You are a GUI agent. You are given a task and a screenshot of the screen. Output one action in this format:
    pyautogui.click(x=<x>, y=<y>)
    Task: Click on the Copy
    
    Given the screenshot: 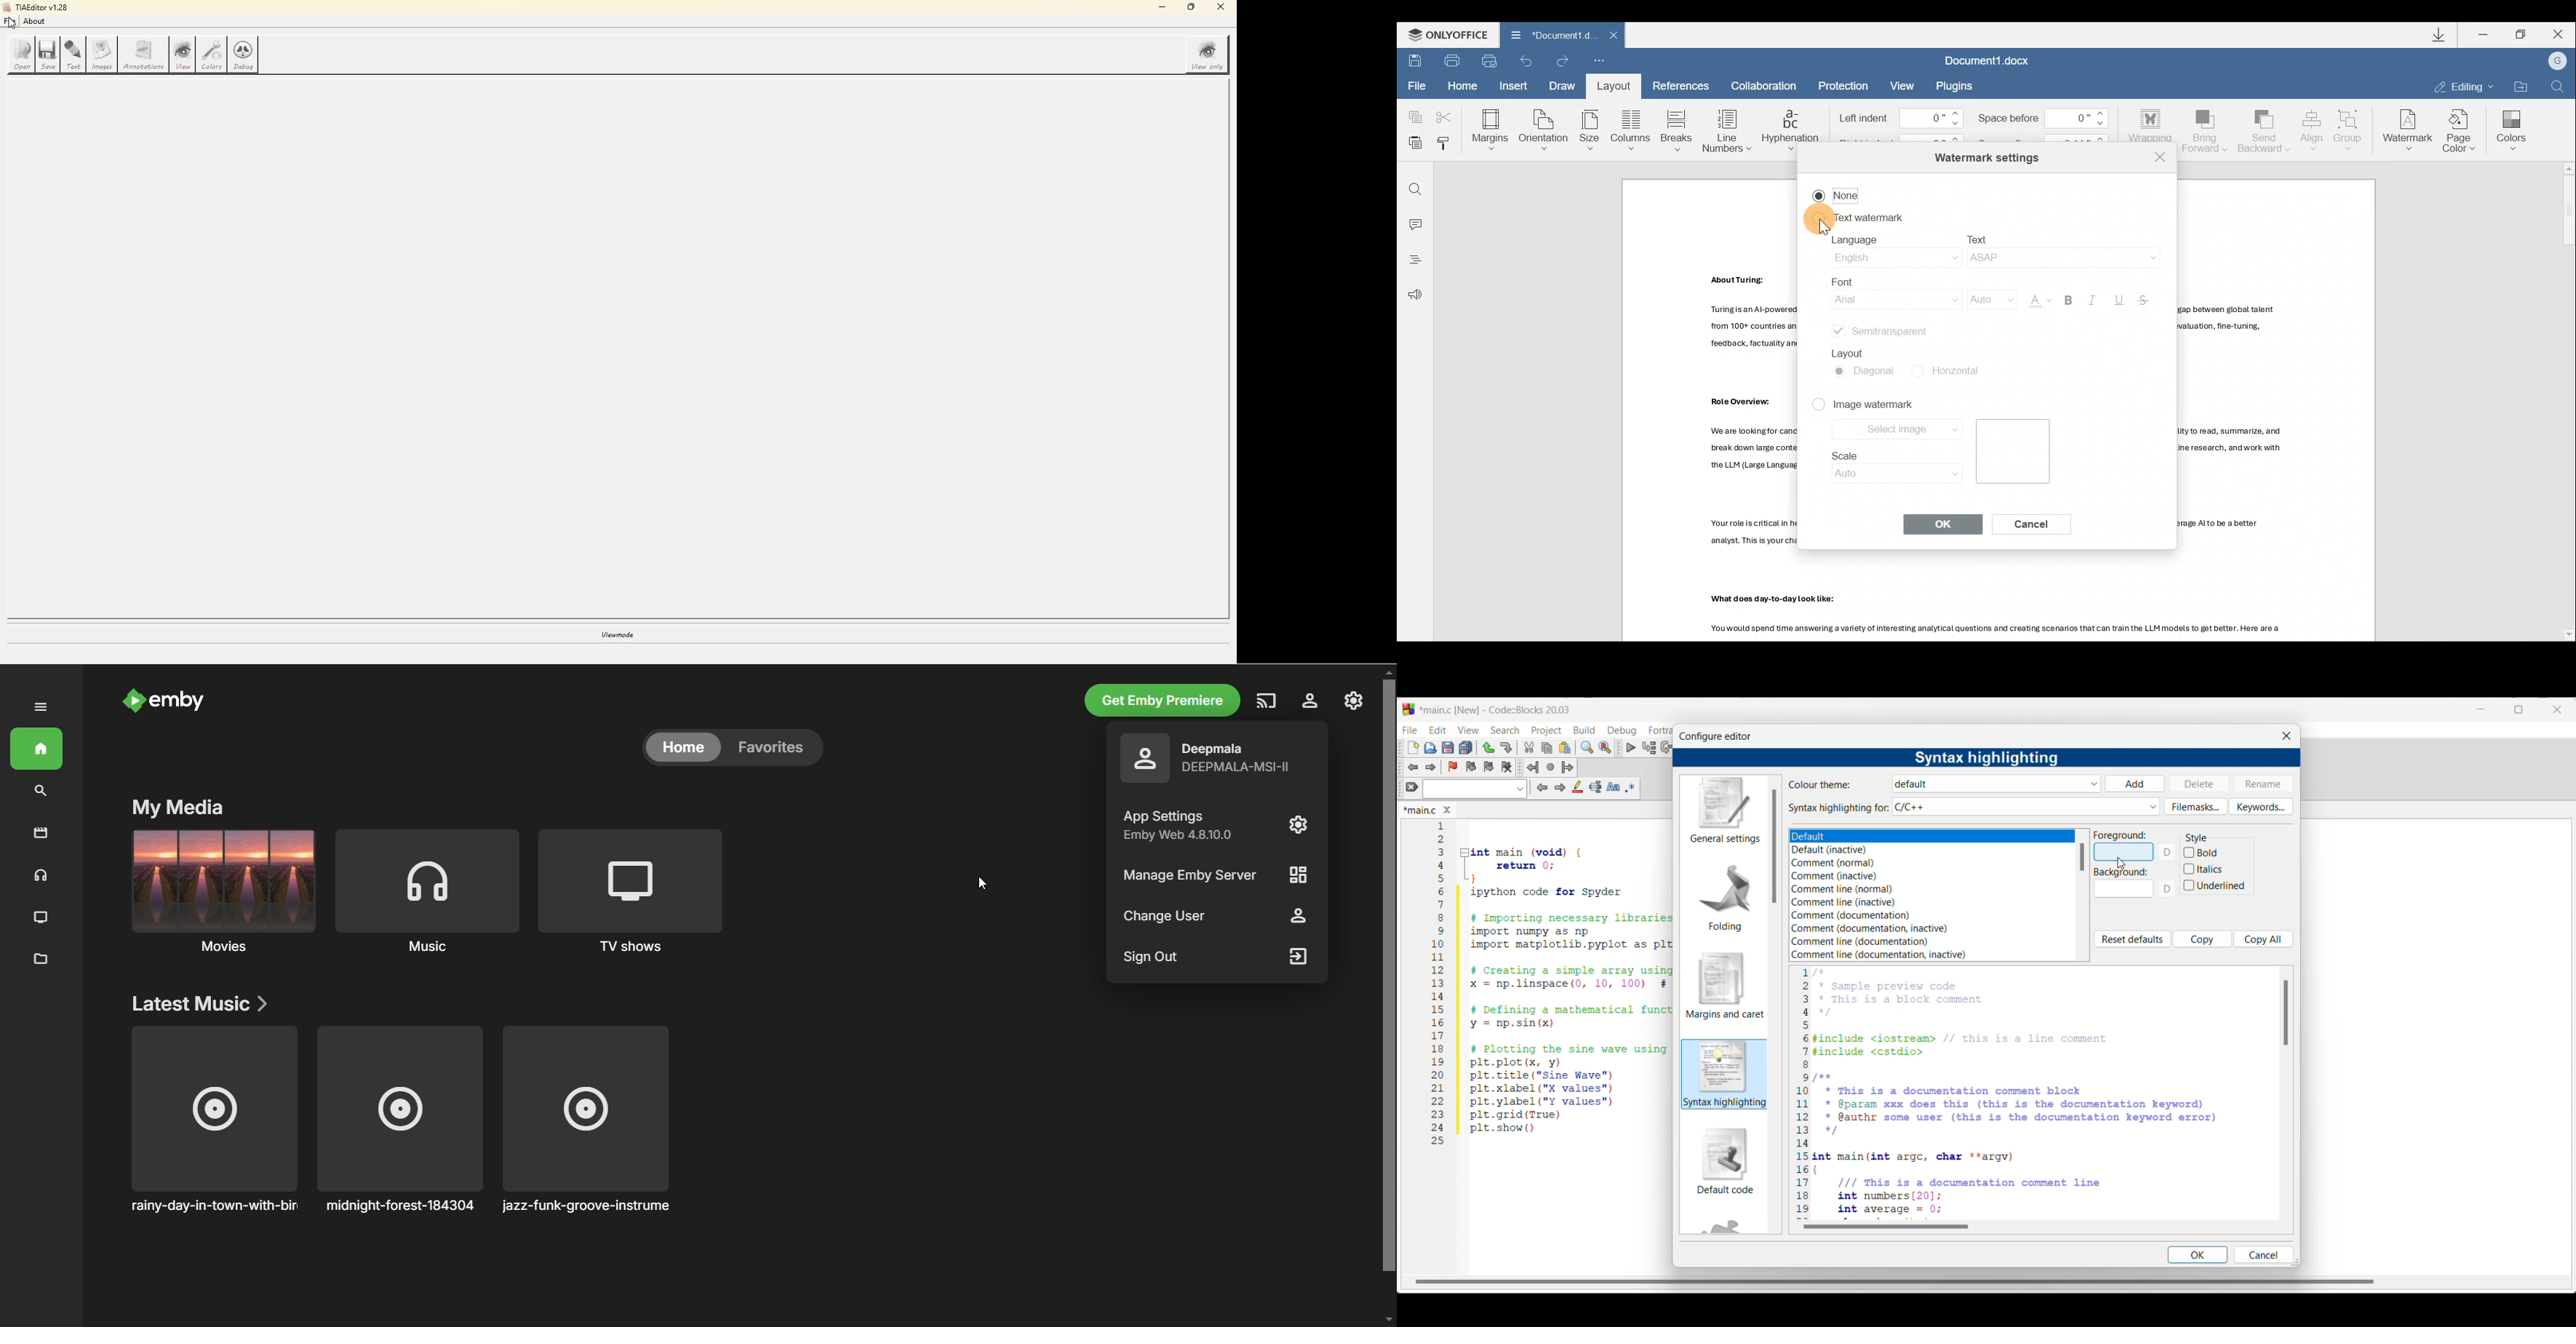 What is the action you would take?
    pyautogui.click(x=1412, y=115)
    